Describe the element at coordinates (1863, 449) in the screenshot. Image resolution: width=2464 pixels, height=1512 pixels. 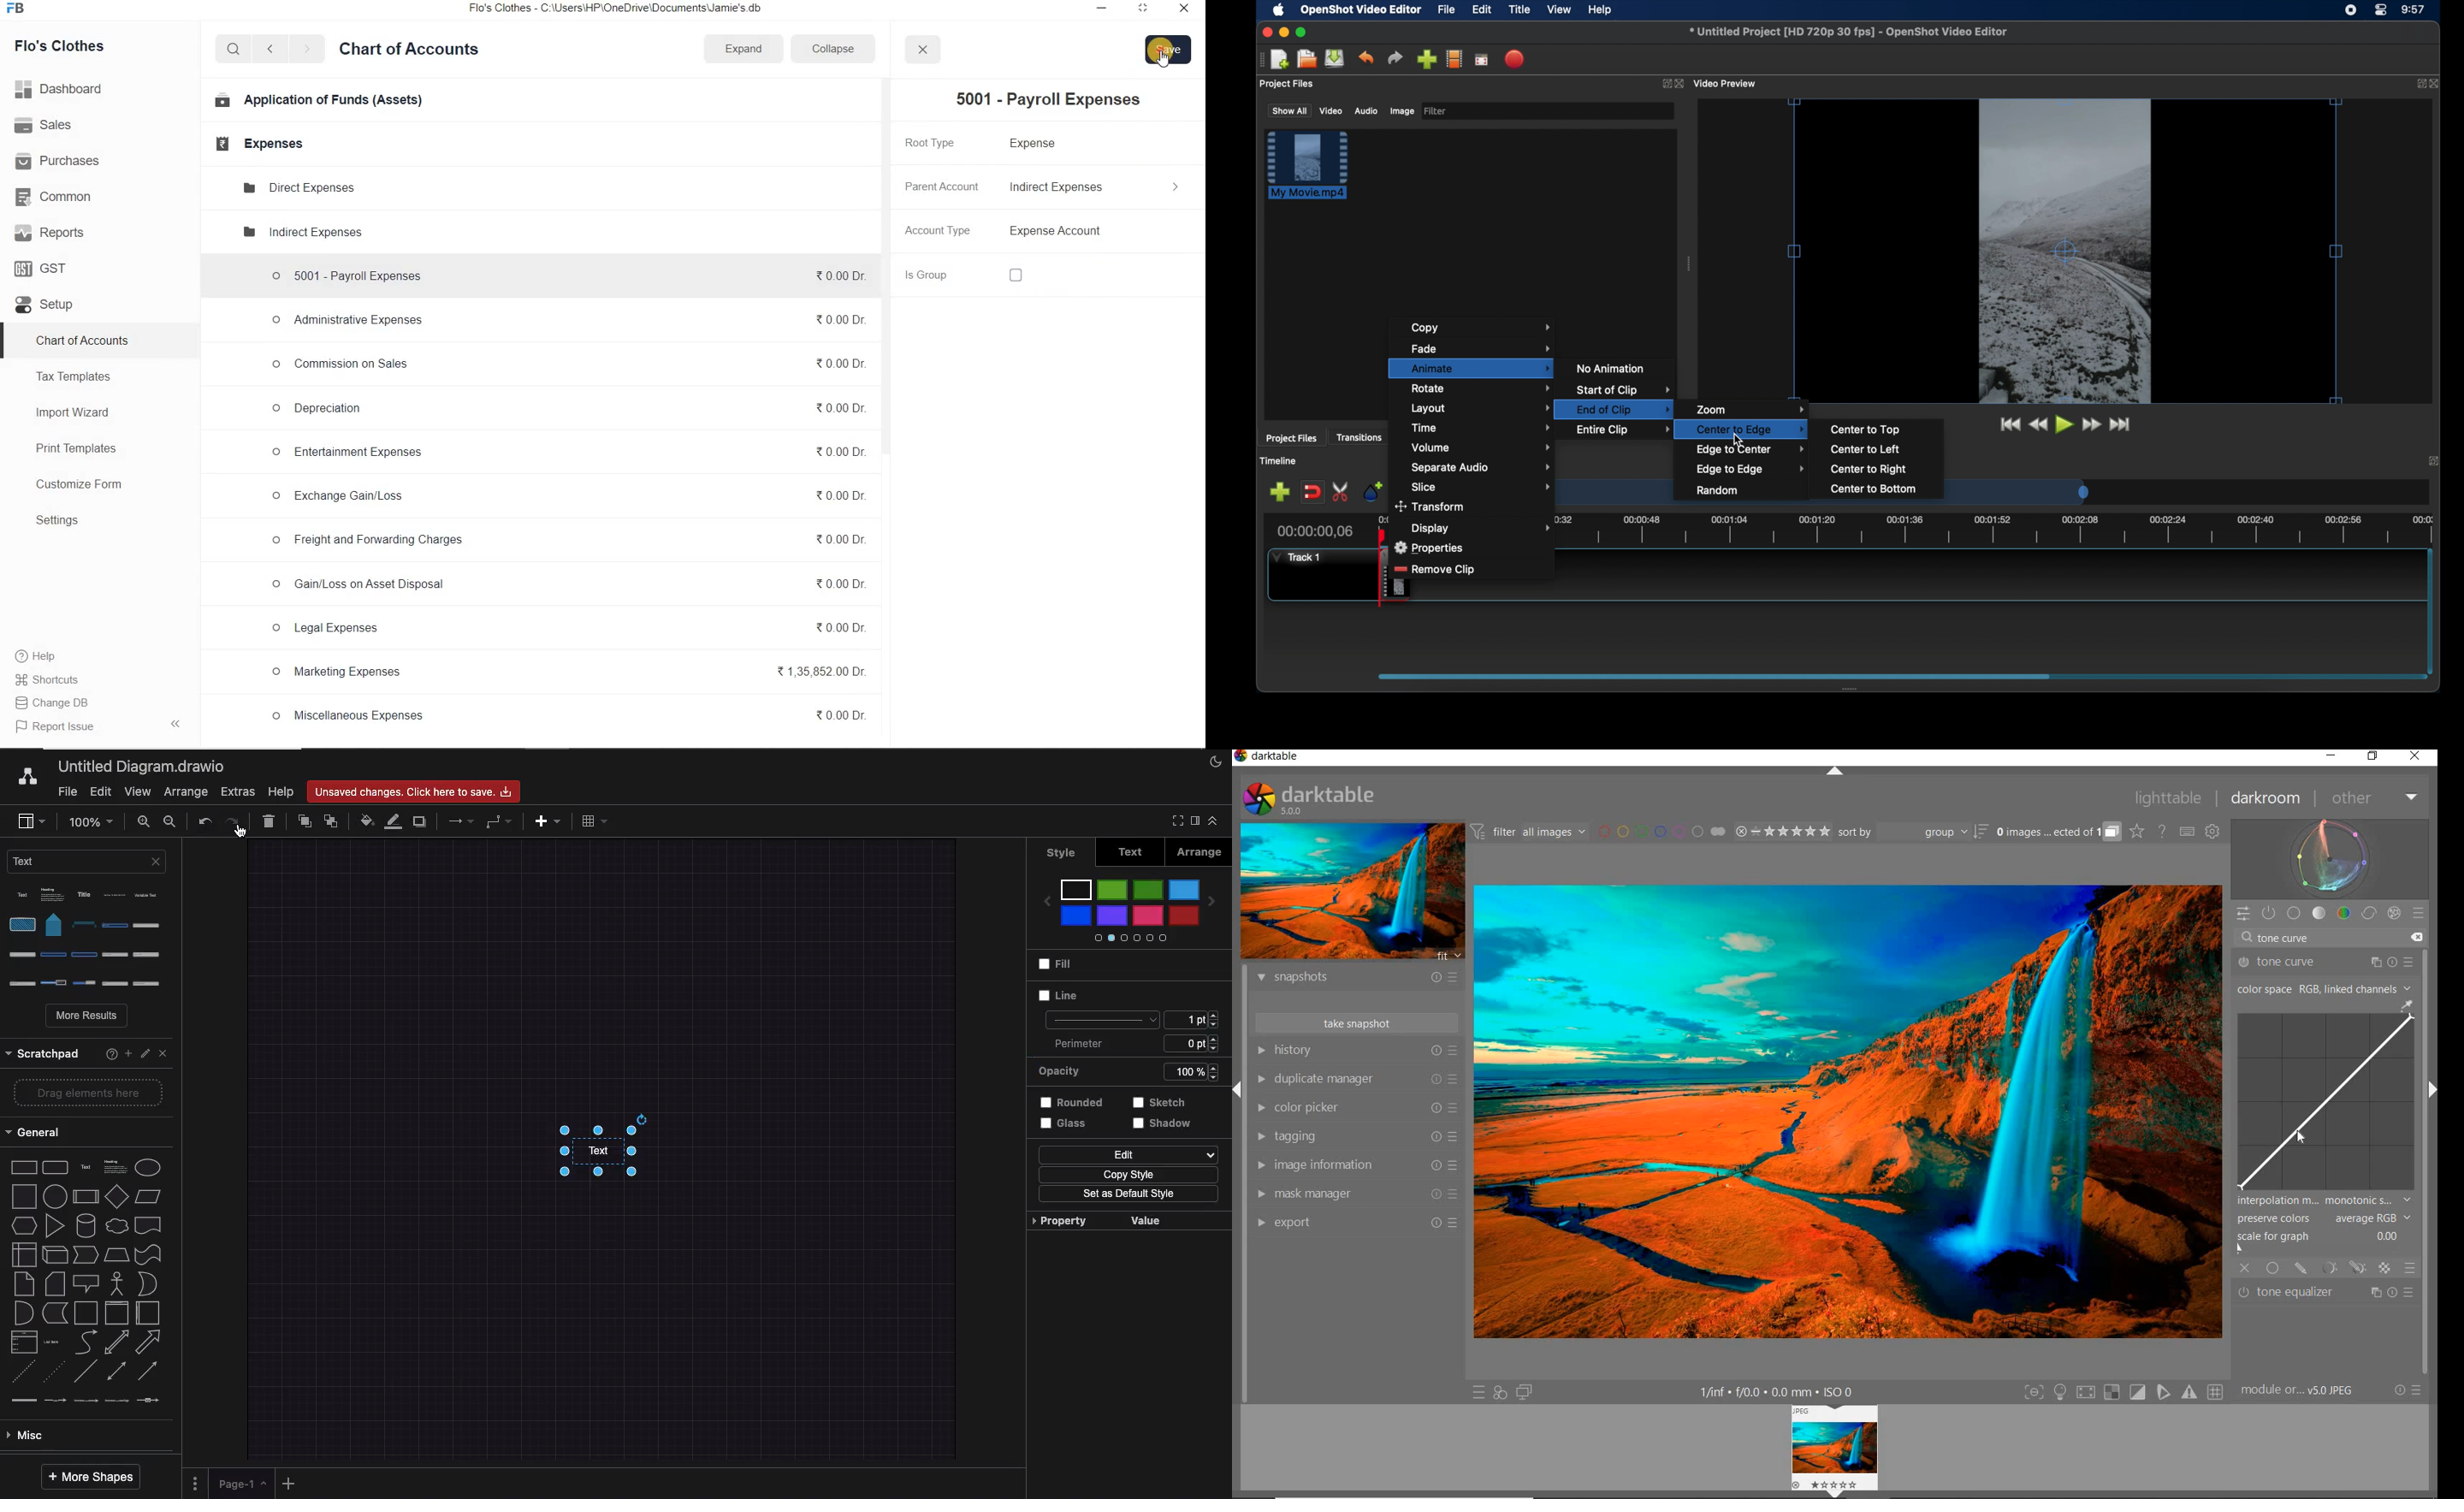
I see `center to left` at that location.